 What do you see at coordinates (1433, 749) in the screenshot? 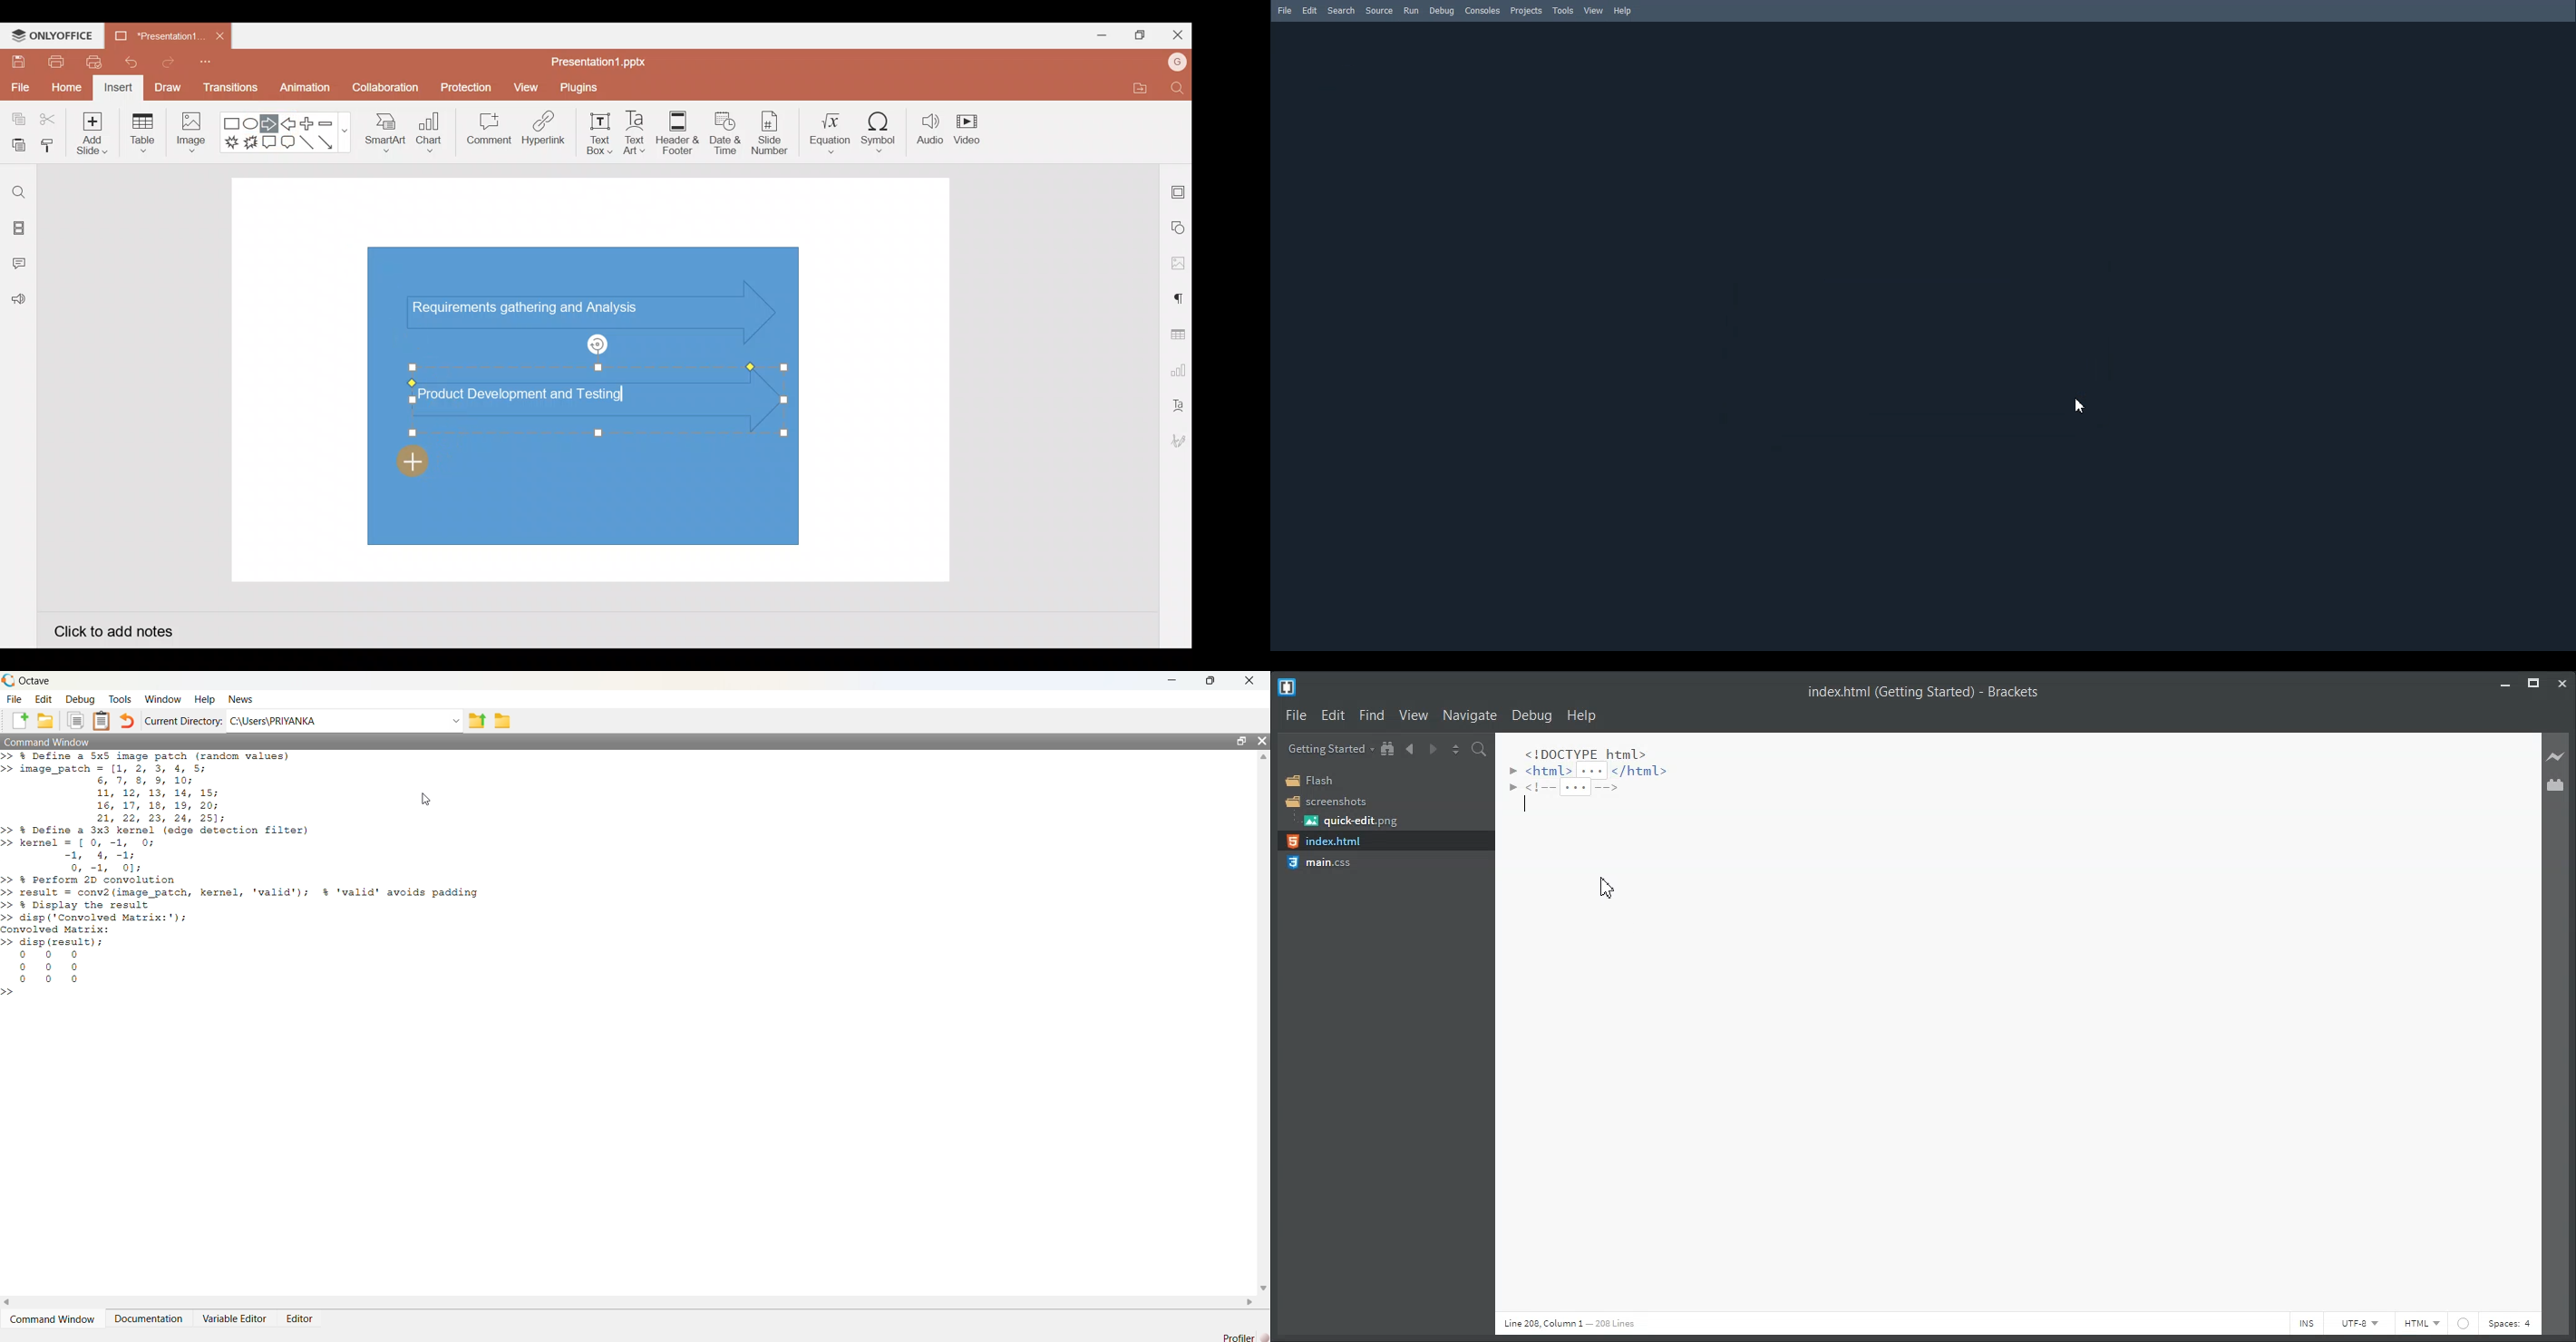
I see `Navigate Forward` at bounding box center [1433, 749].